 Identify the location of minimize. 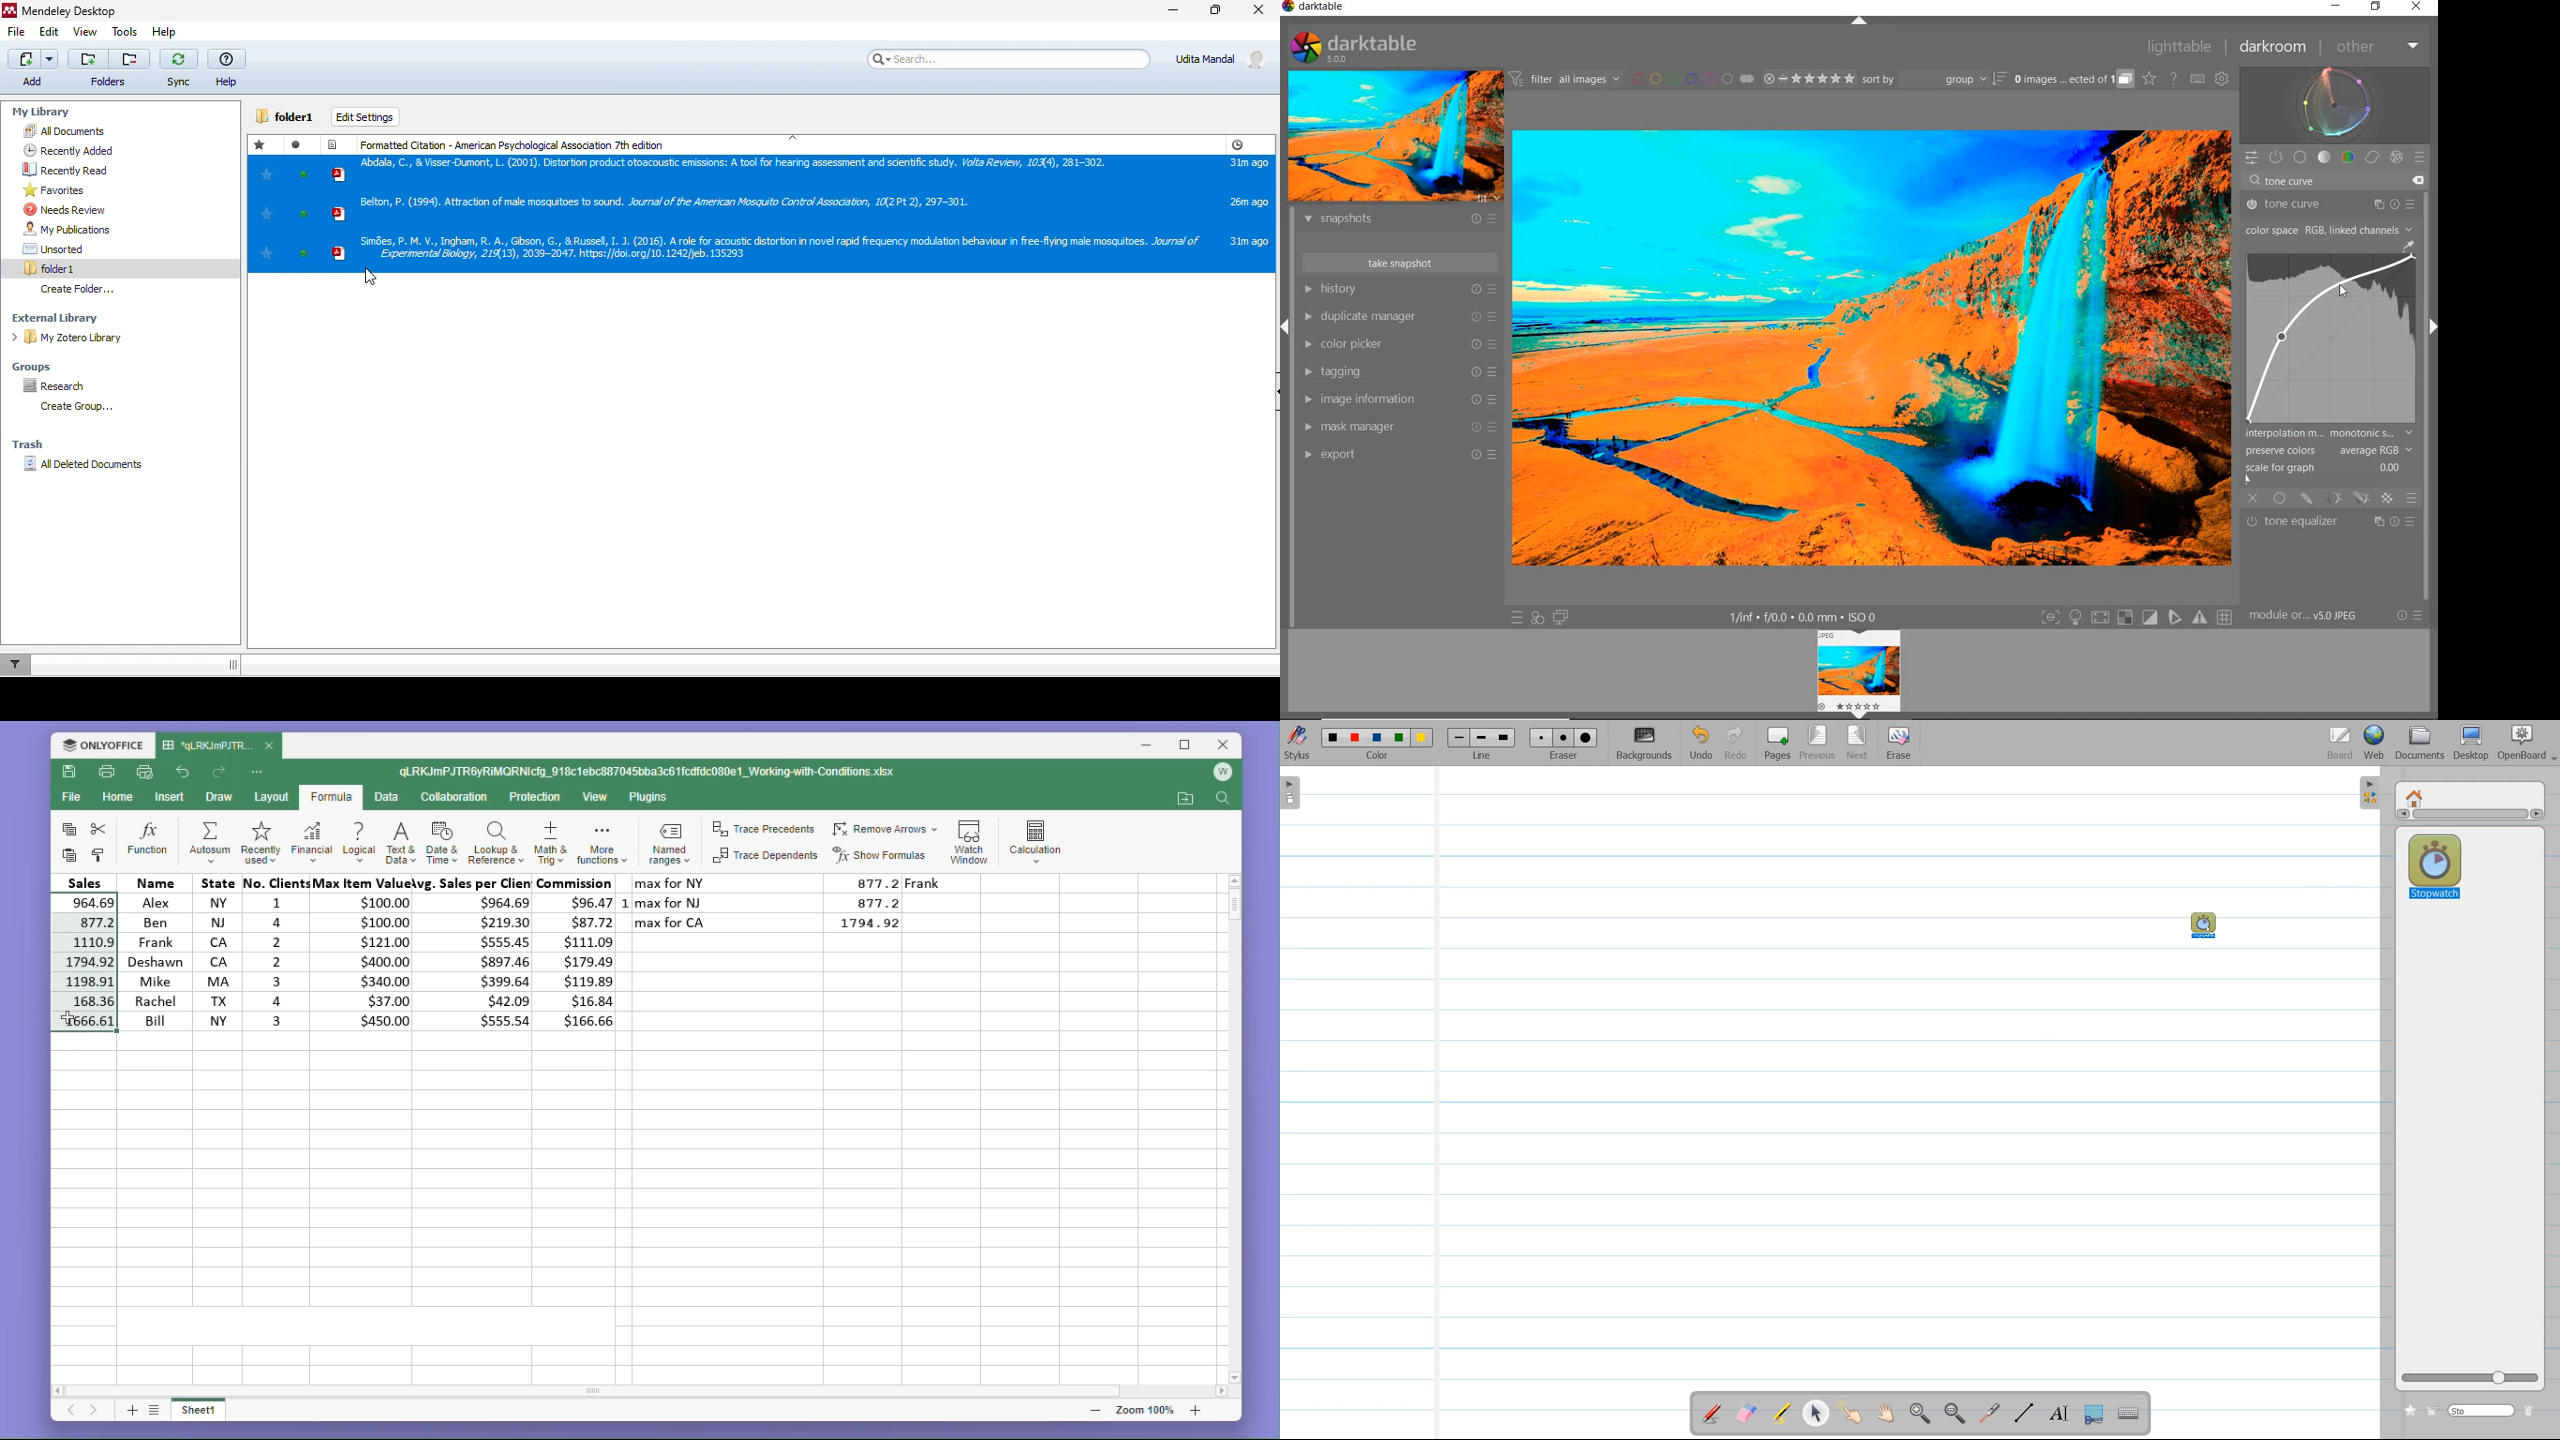
(1149, 747).